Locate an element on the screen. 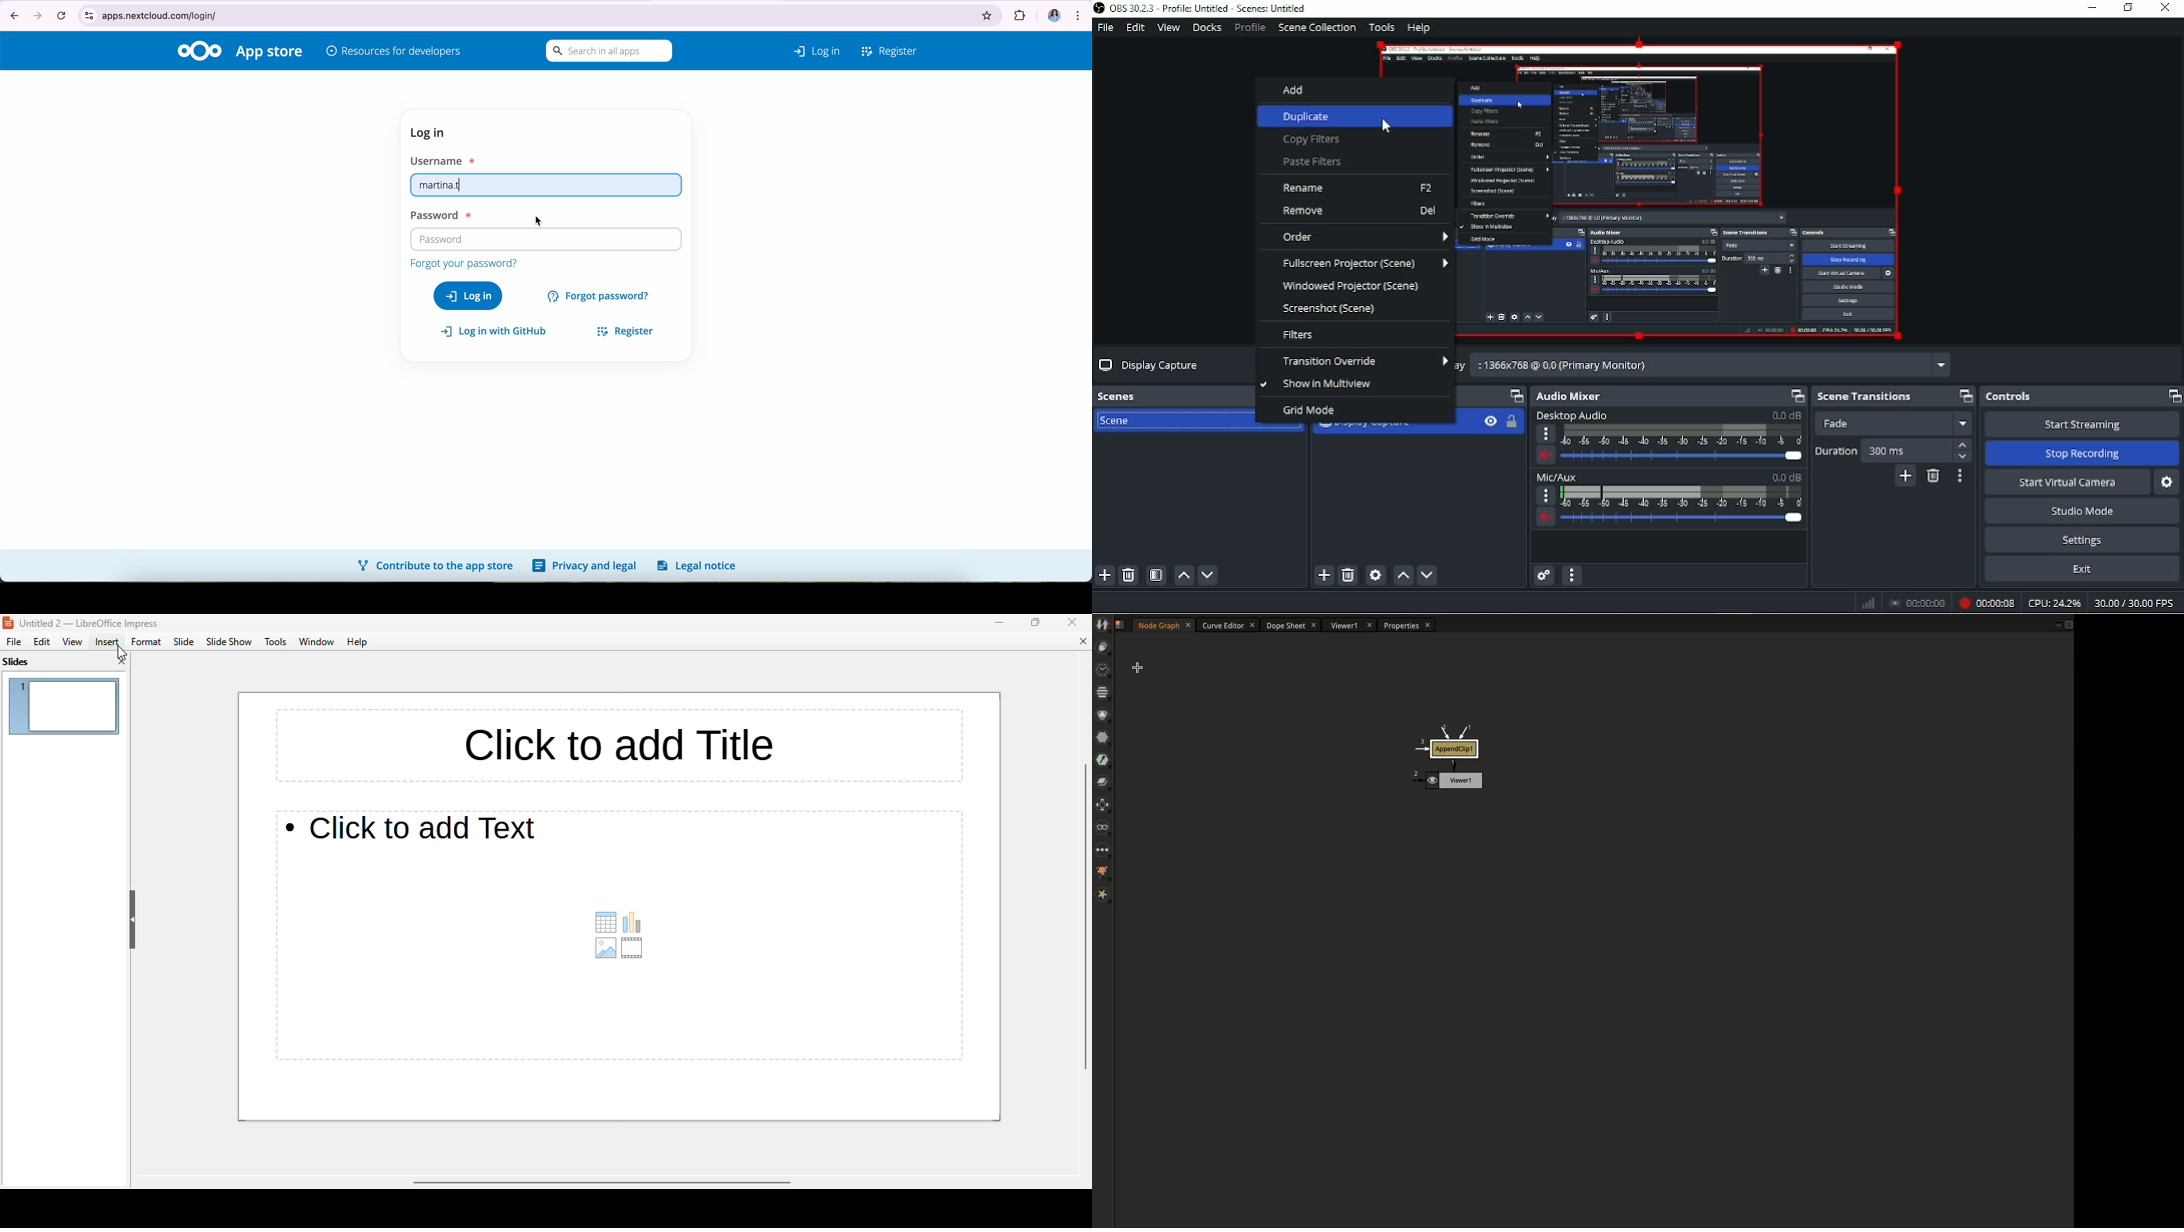  OBS 30.2.3 - Profile: Untitled - Scenes: Untitled is located at coordinates (1201, 8).